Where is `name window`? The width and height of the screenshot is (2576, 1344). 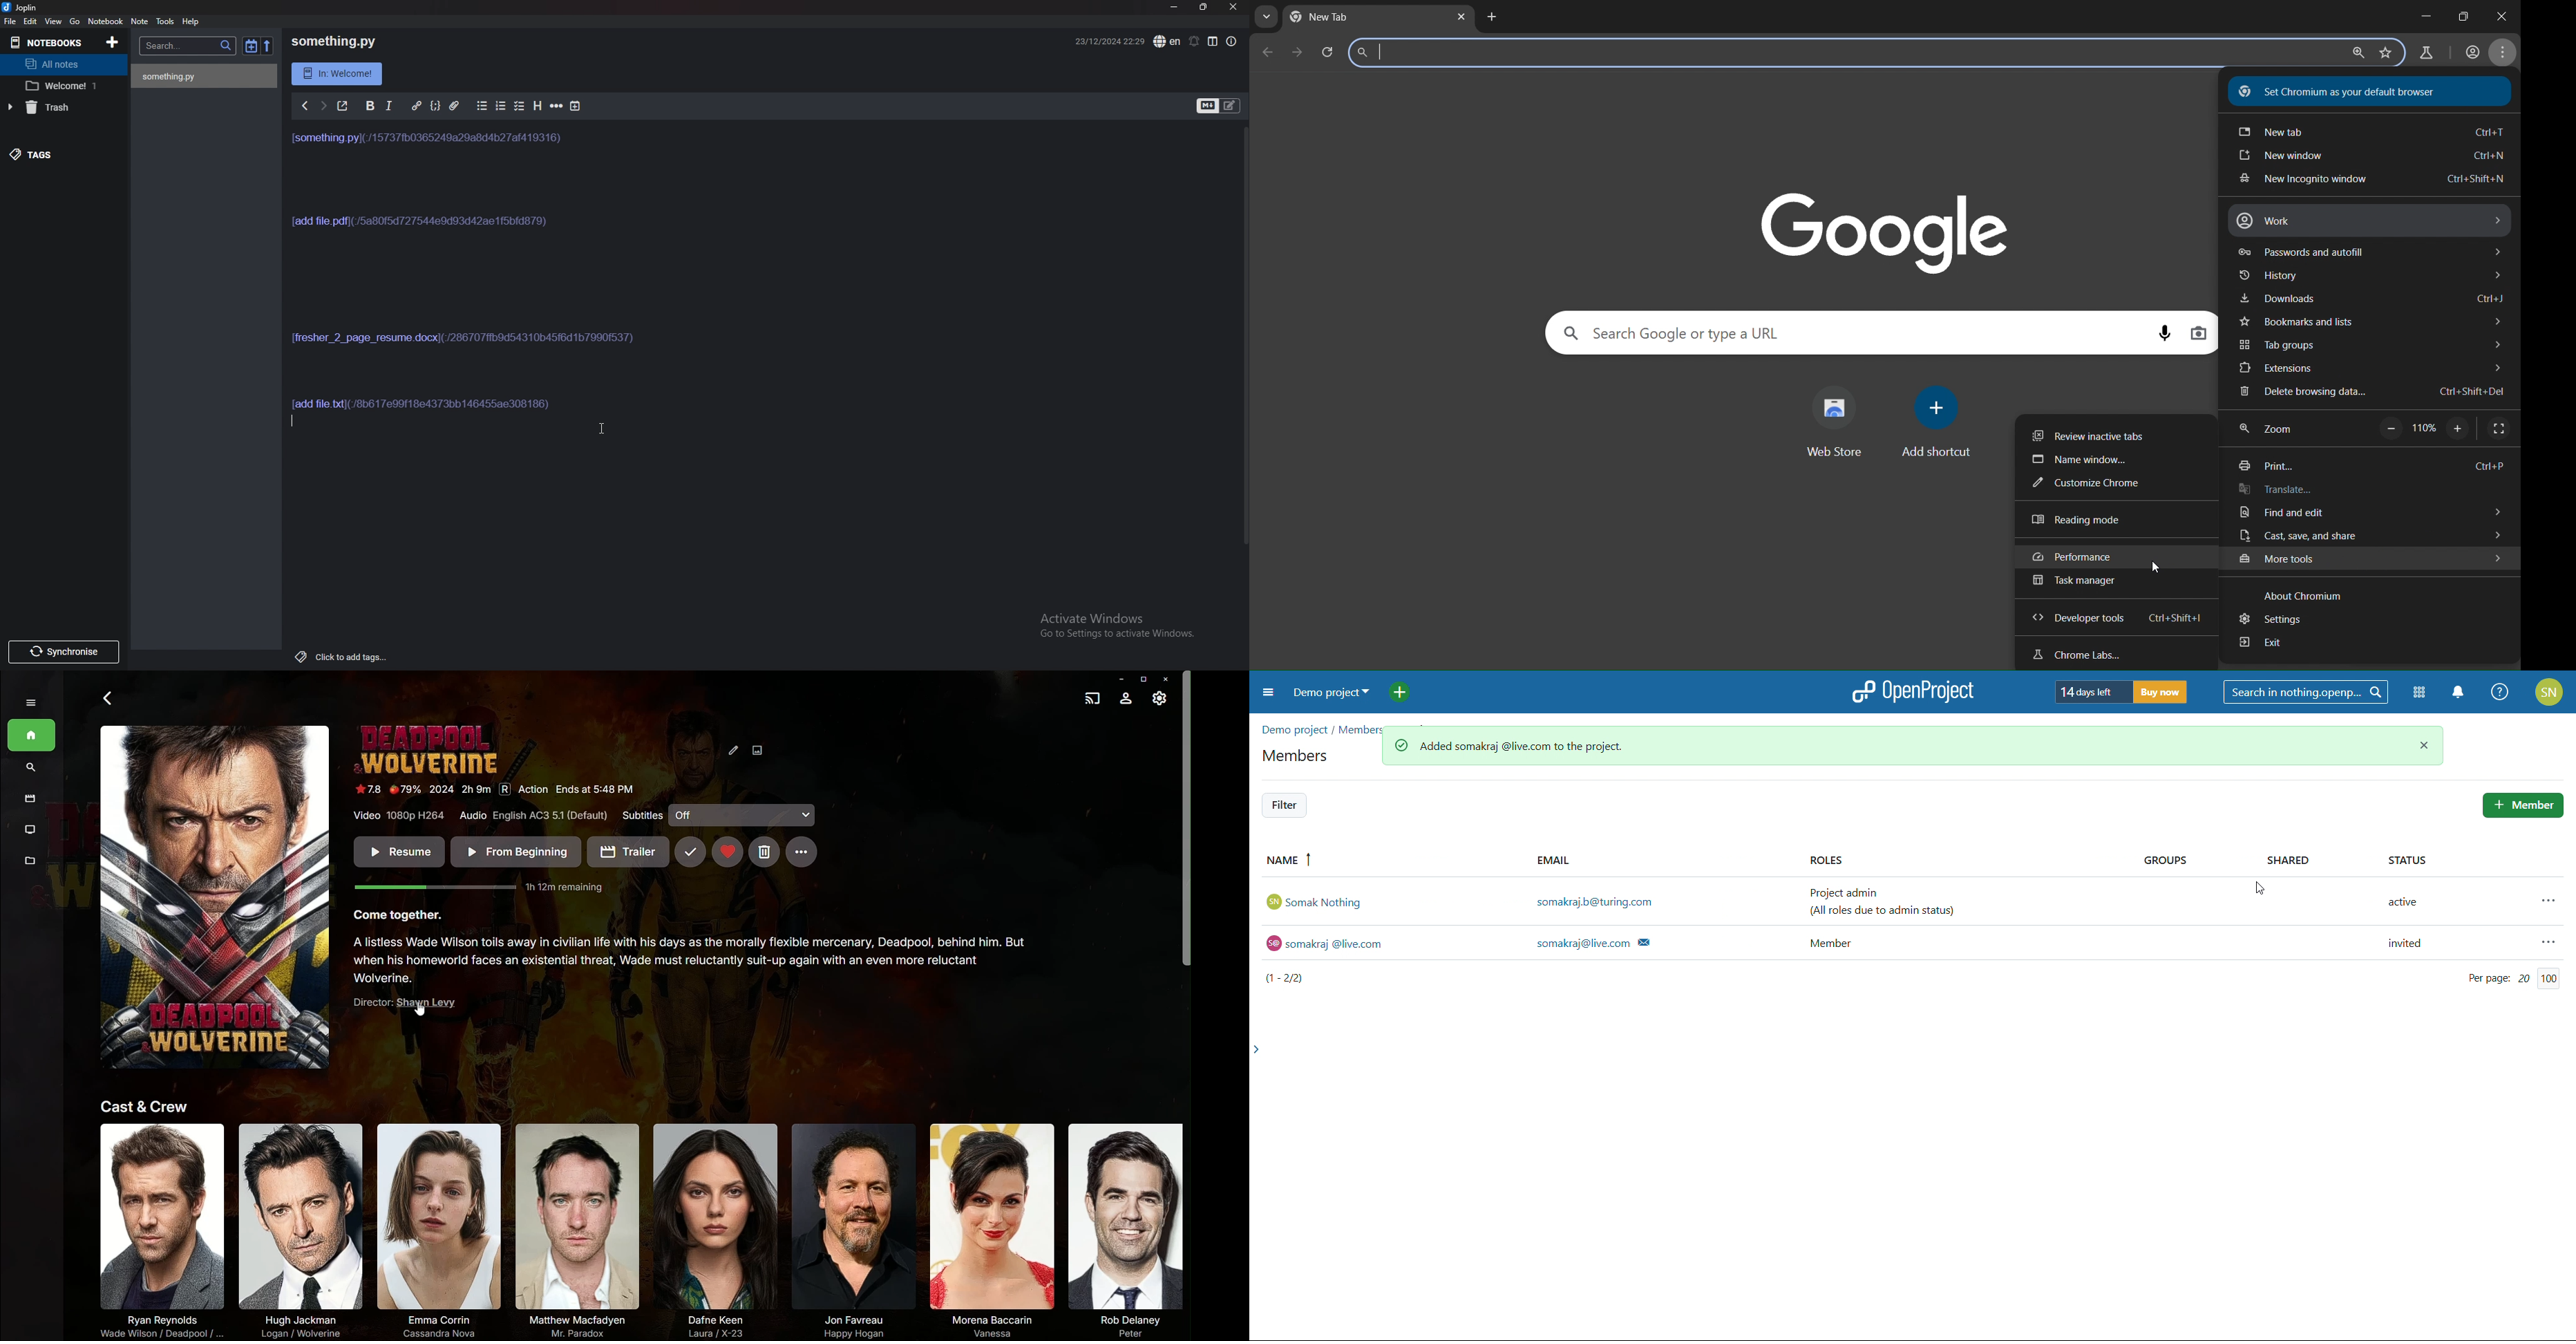
name window is located at coordinates (2086, 460).